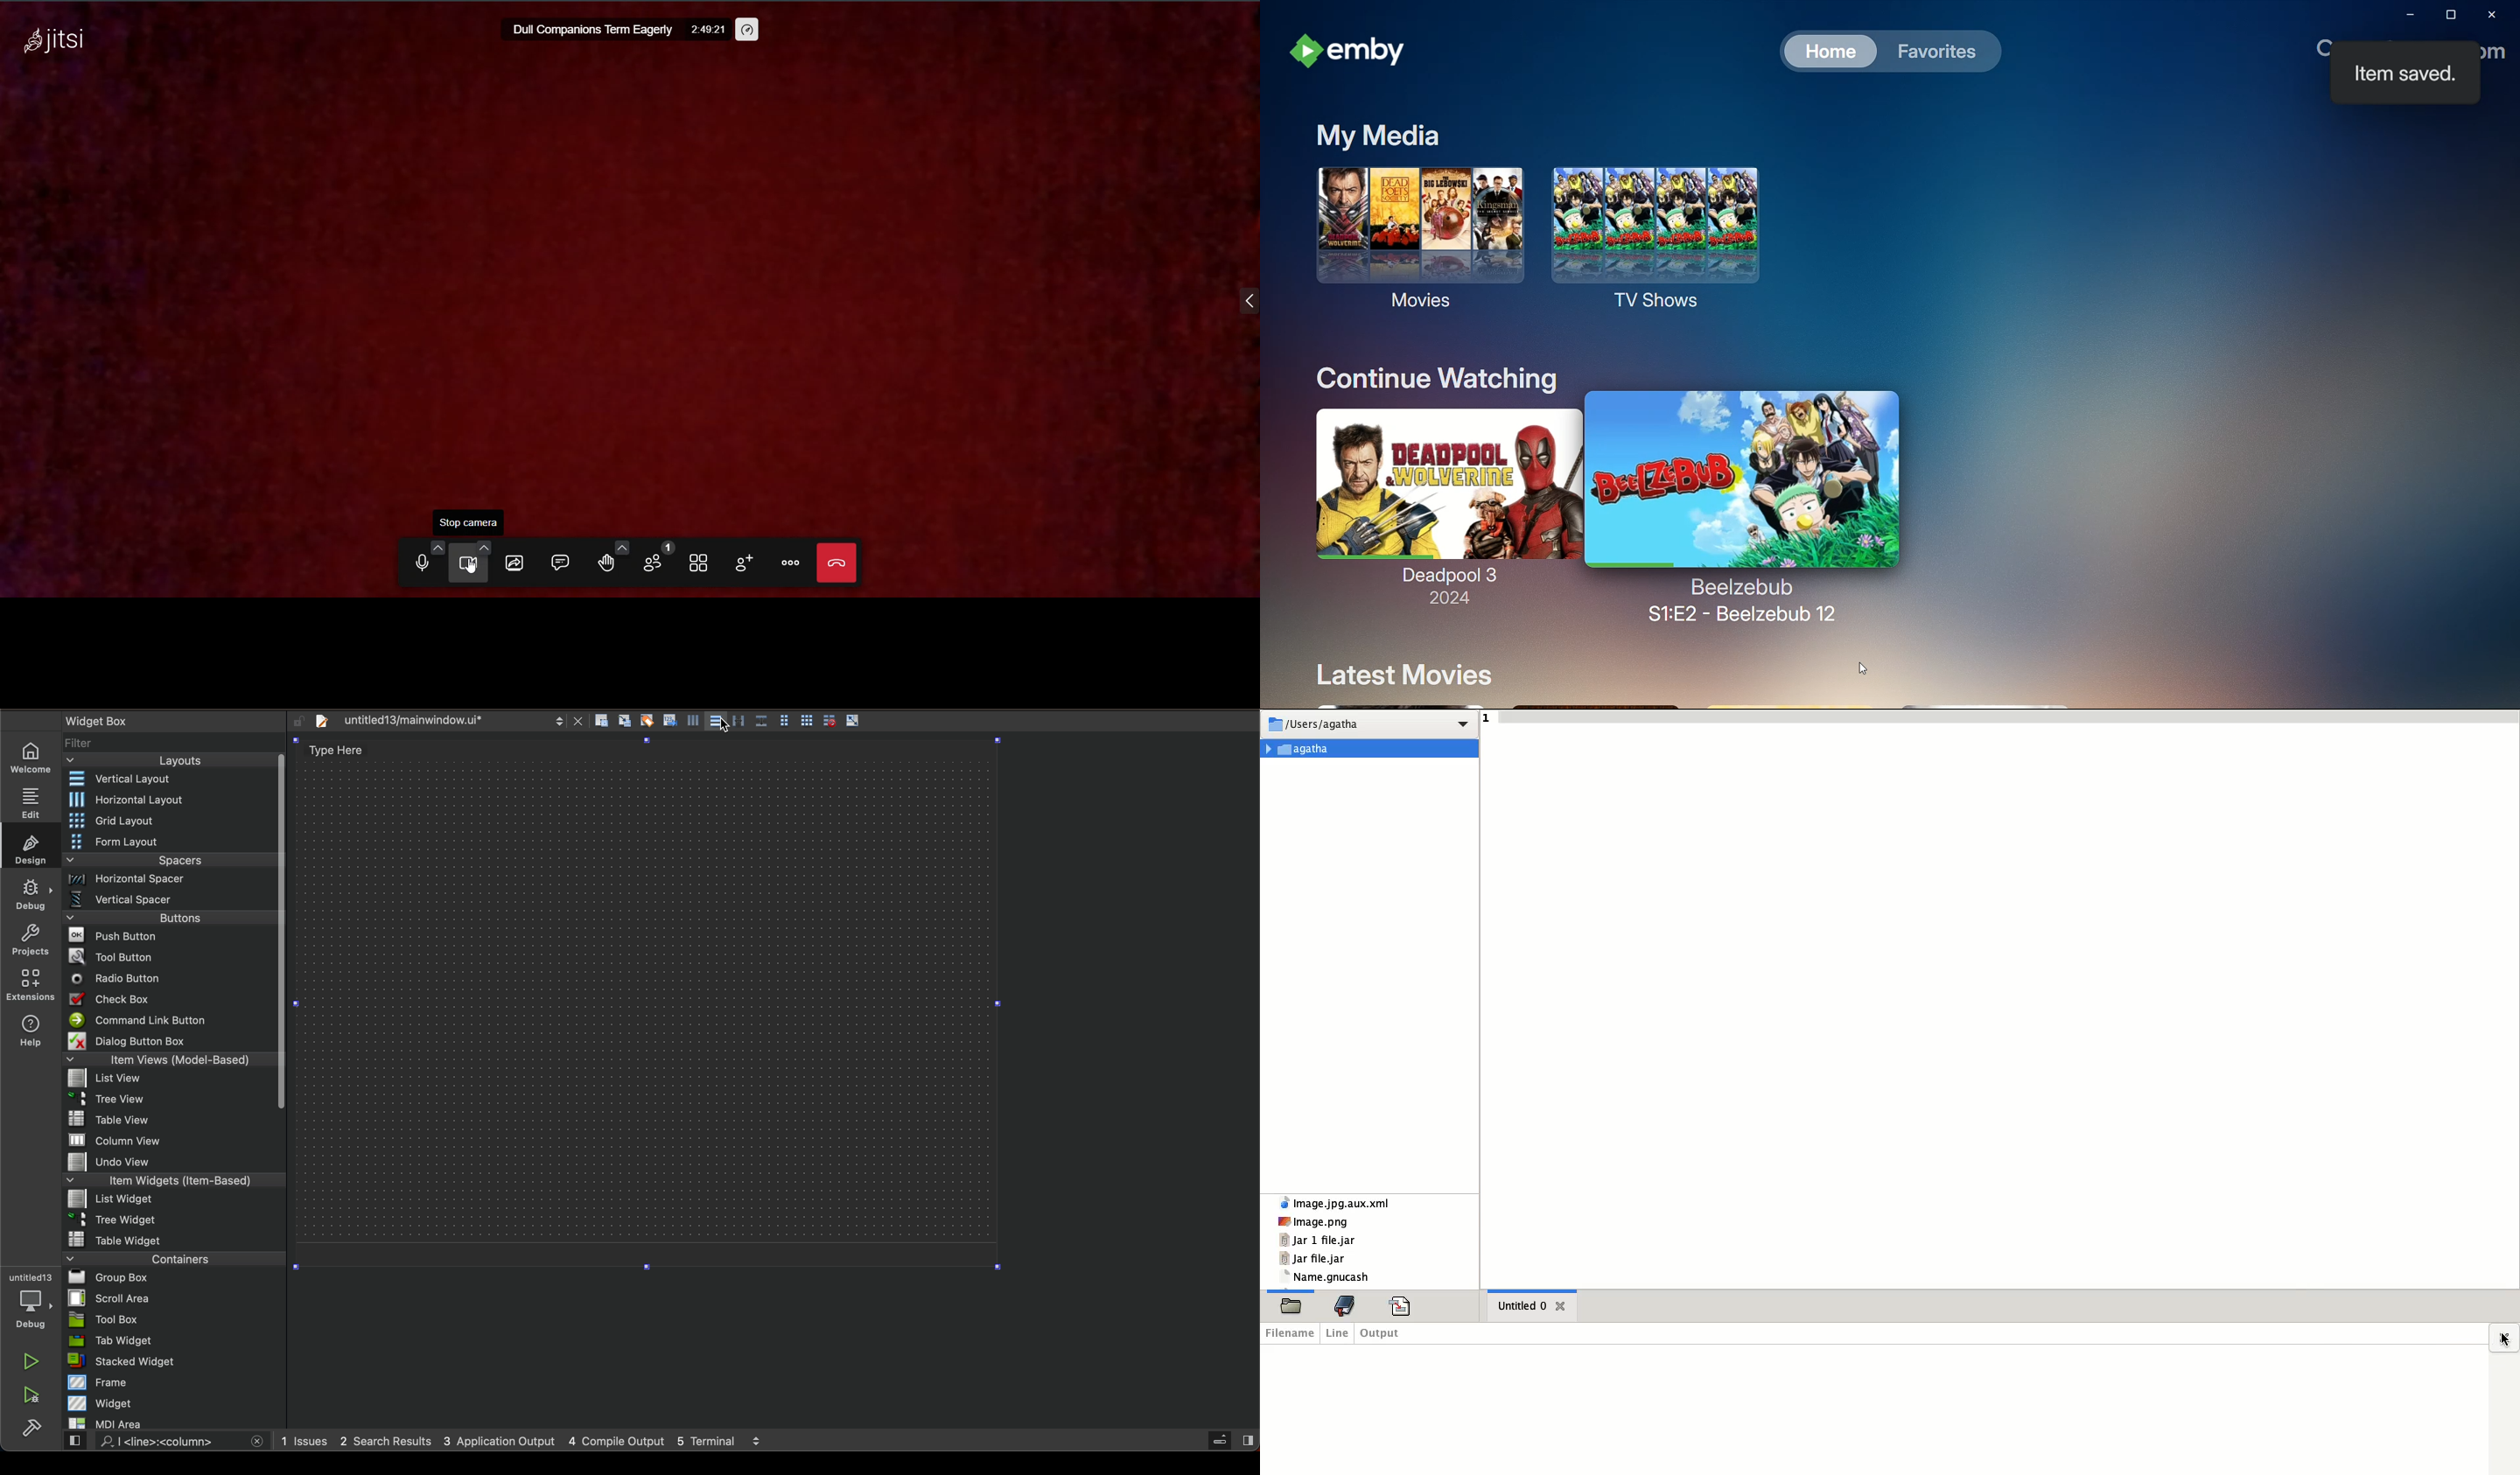 The width and height of the screenshot is (2520, 1484). Describe the element at coordinates (32, 985) in the screenshot. I see `extensions` at that location.